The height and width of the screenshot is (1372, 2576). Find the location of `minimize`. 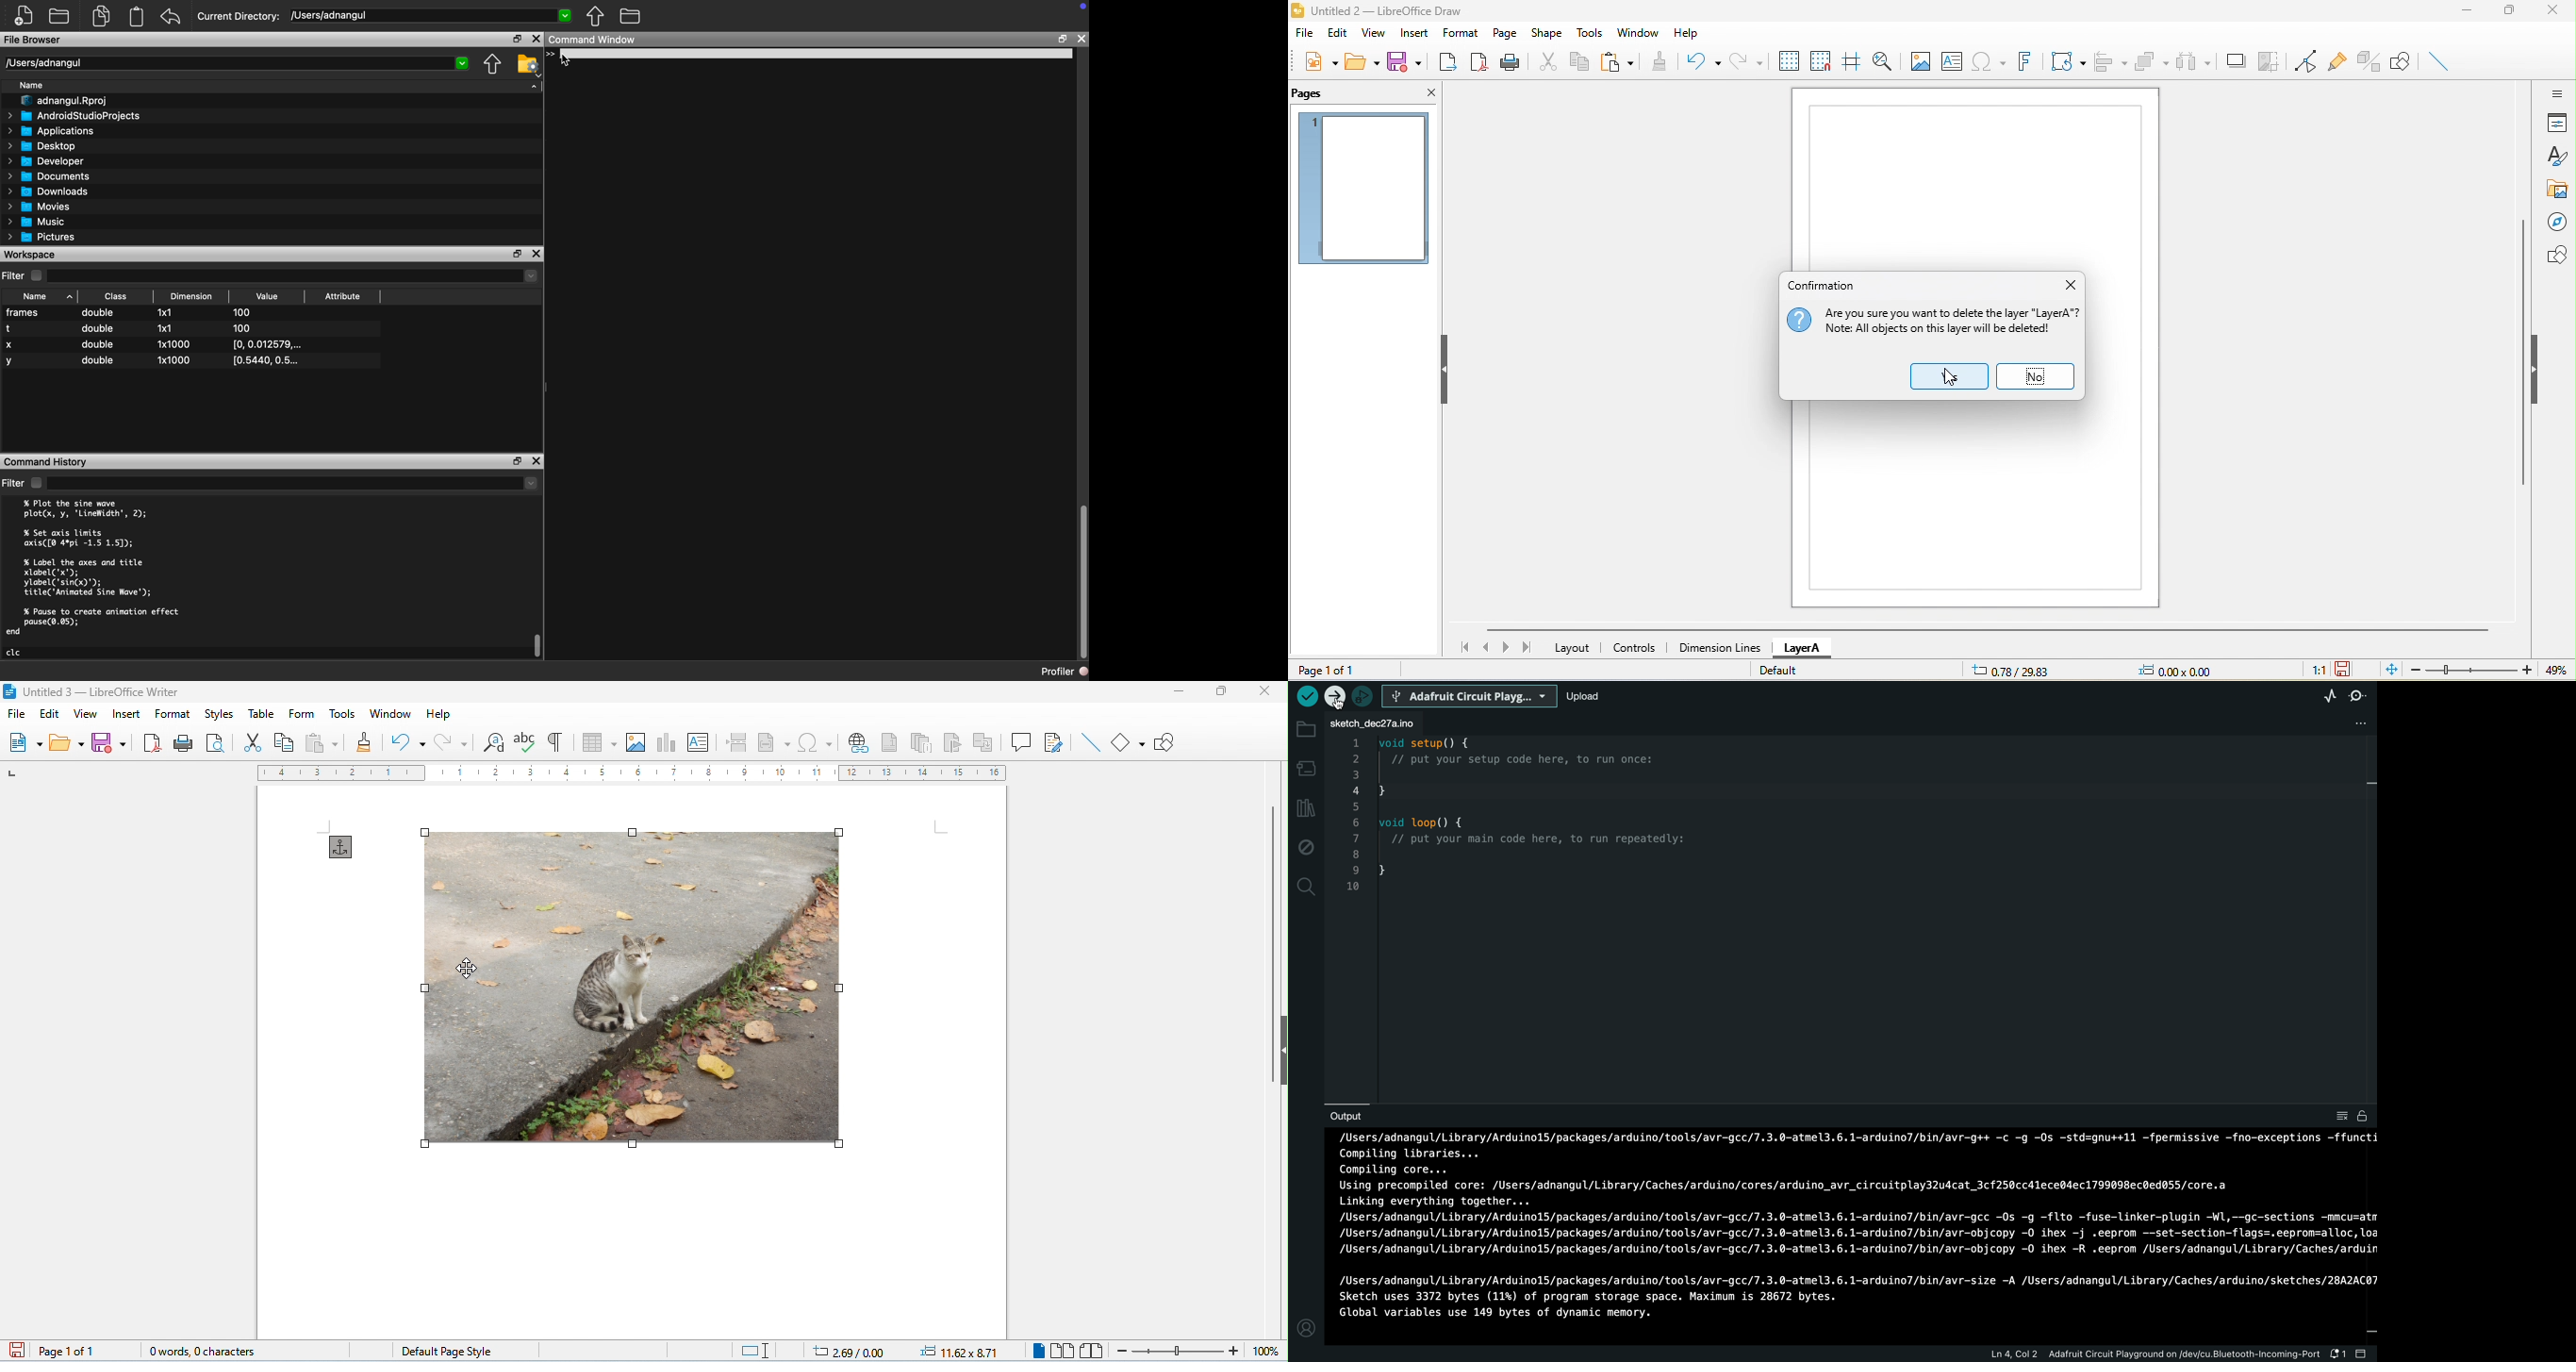

minimize is located at coordinates (1176, 694).